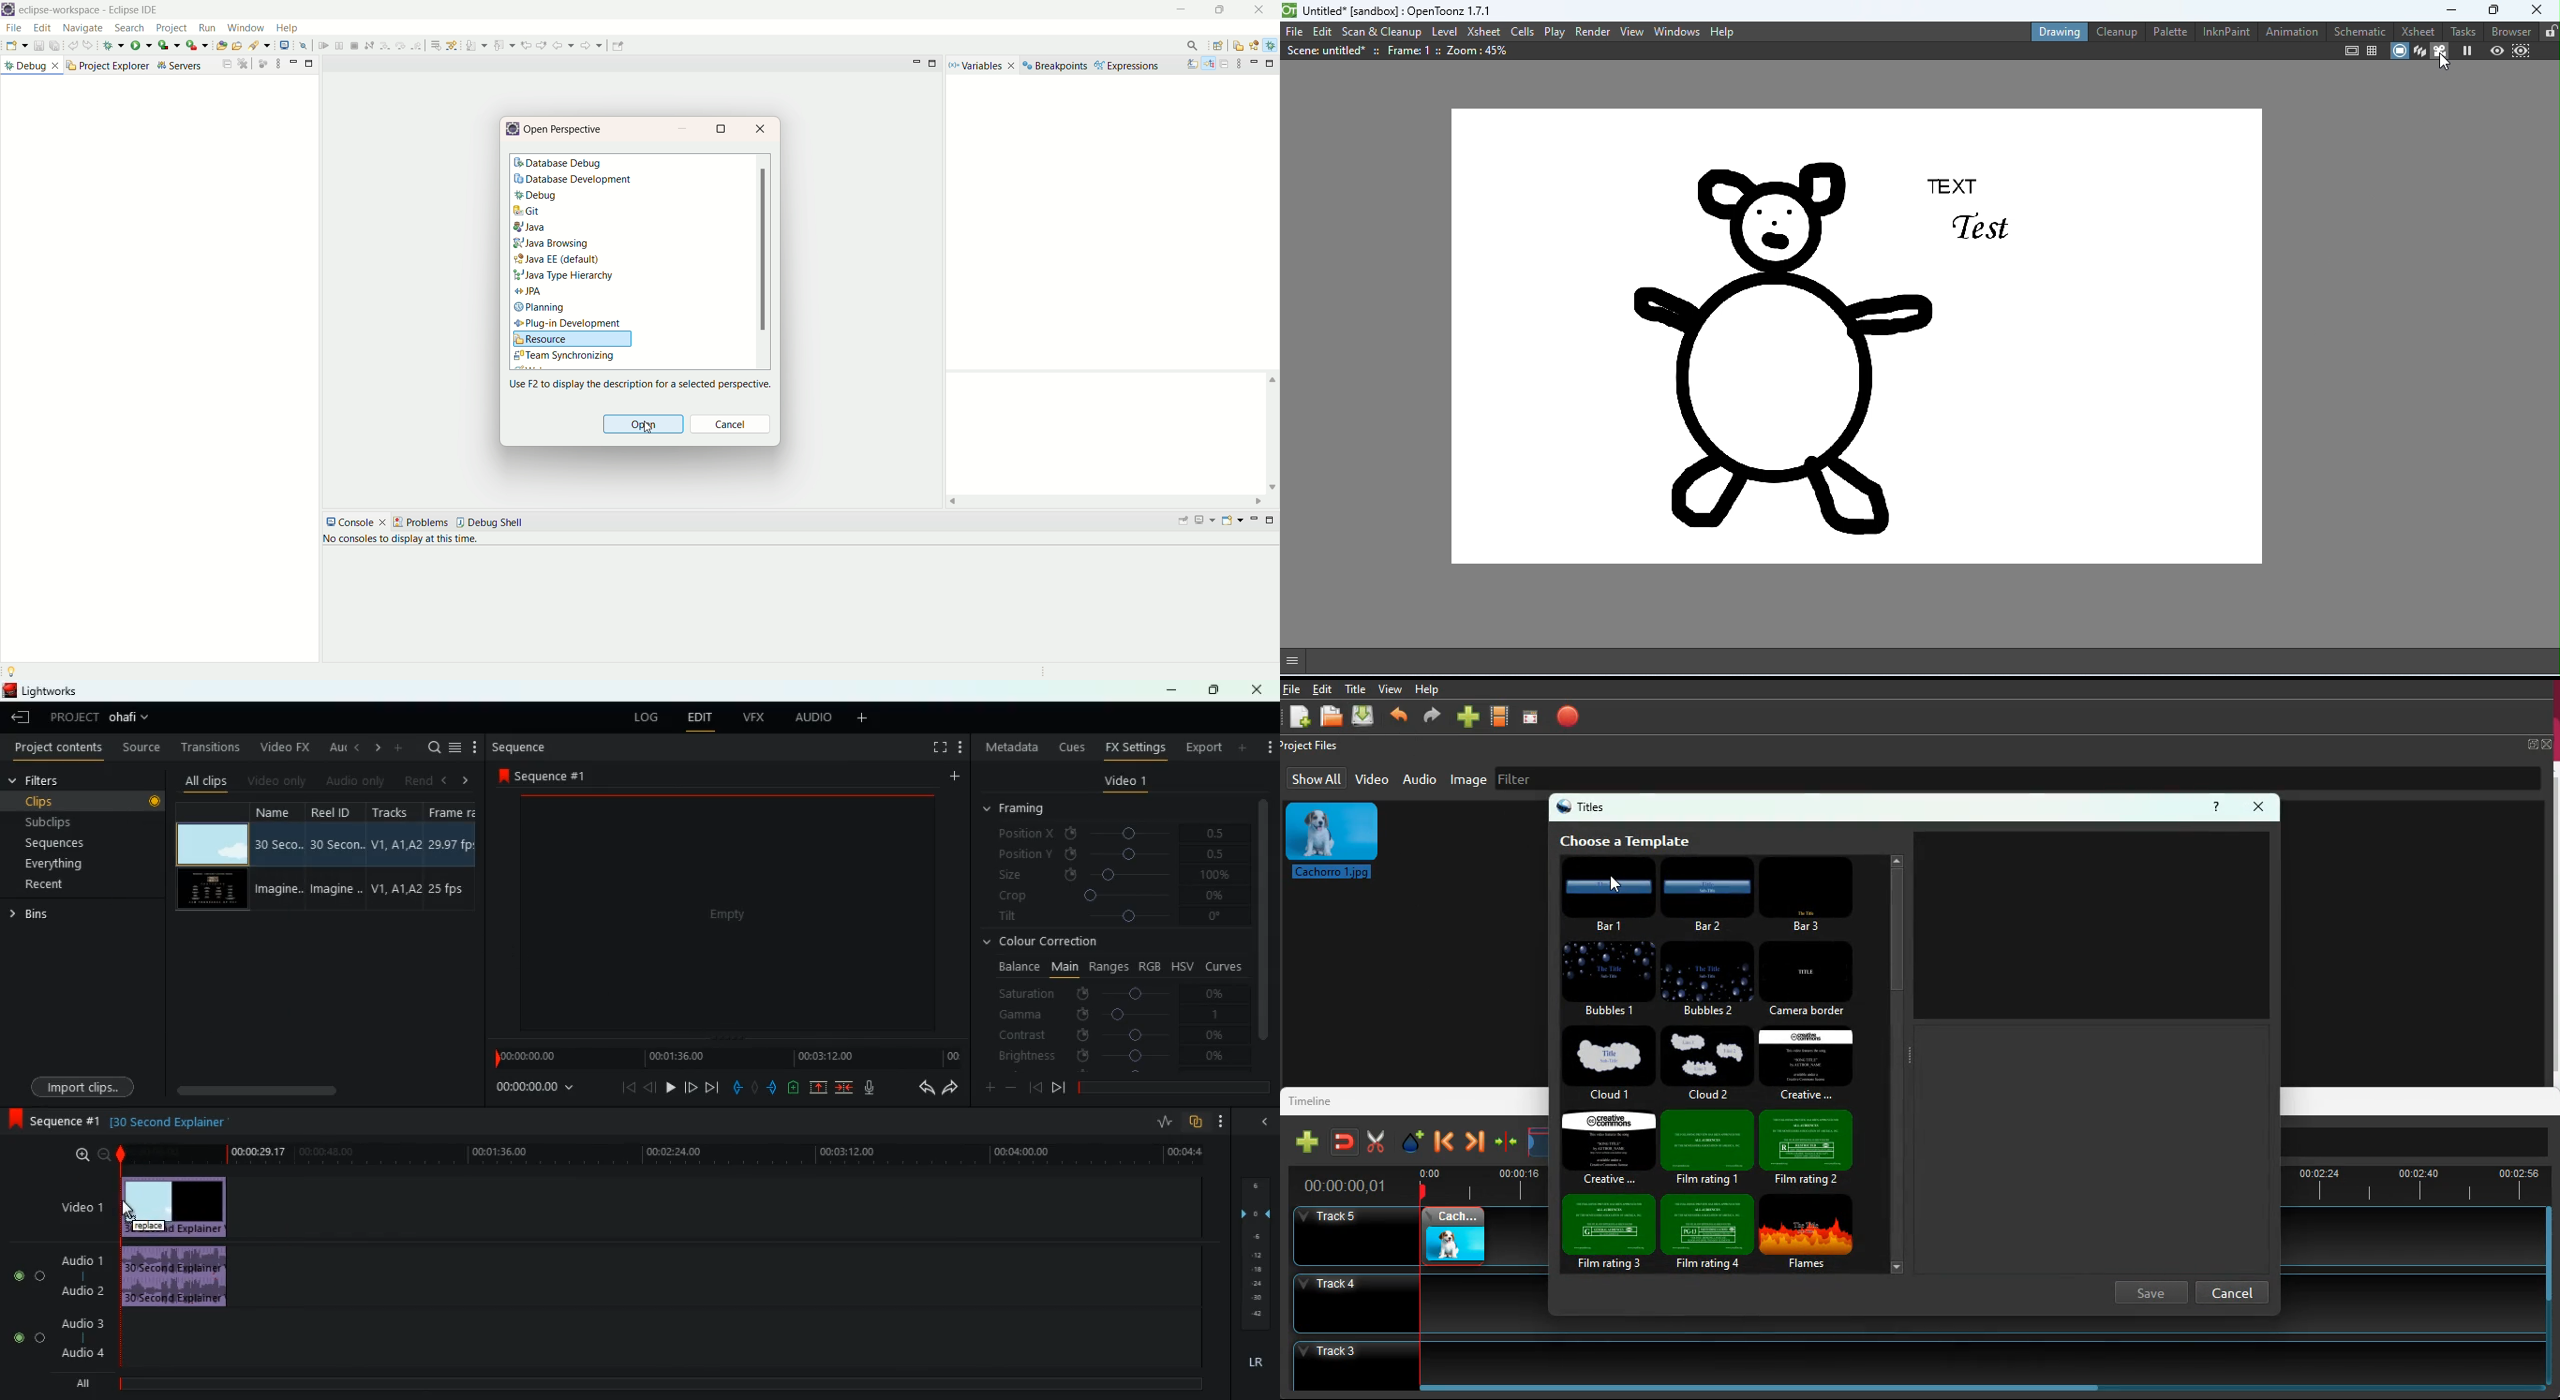 The height and width of the screenshot is (1400, 2576). What do you see at coordinates (245, 62) in the screenshot?
I see `maximize` at bounding box center [245, 62].